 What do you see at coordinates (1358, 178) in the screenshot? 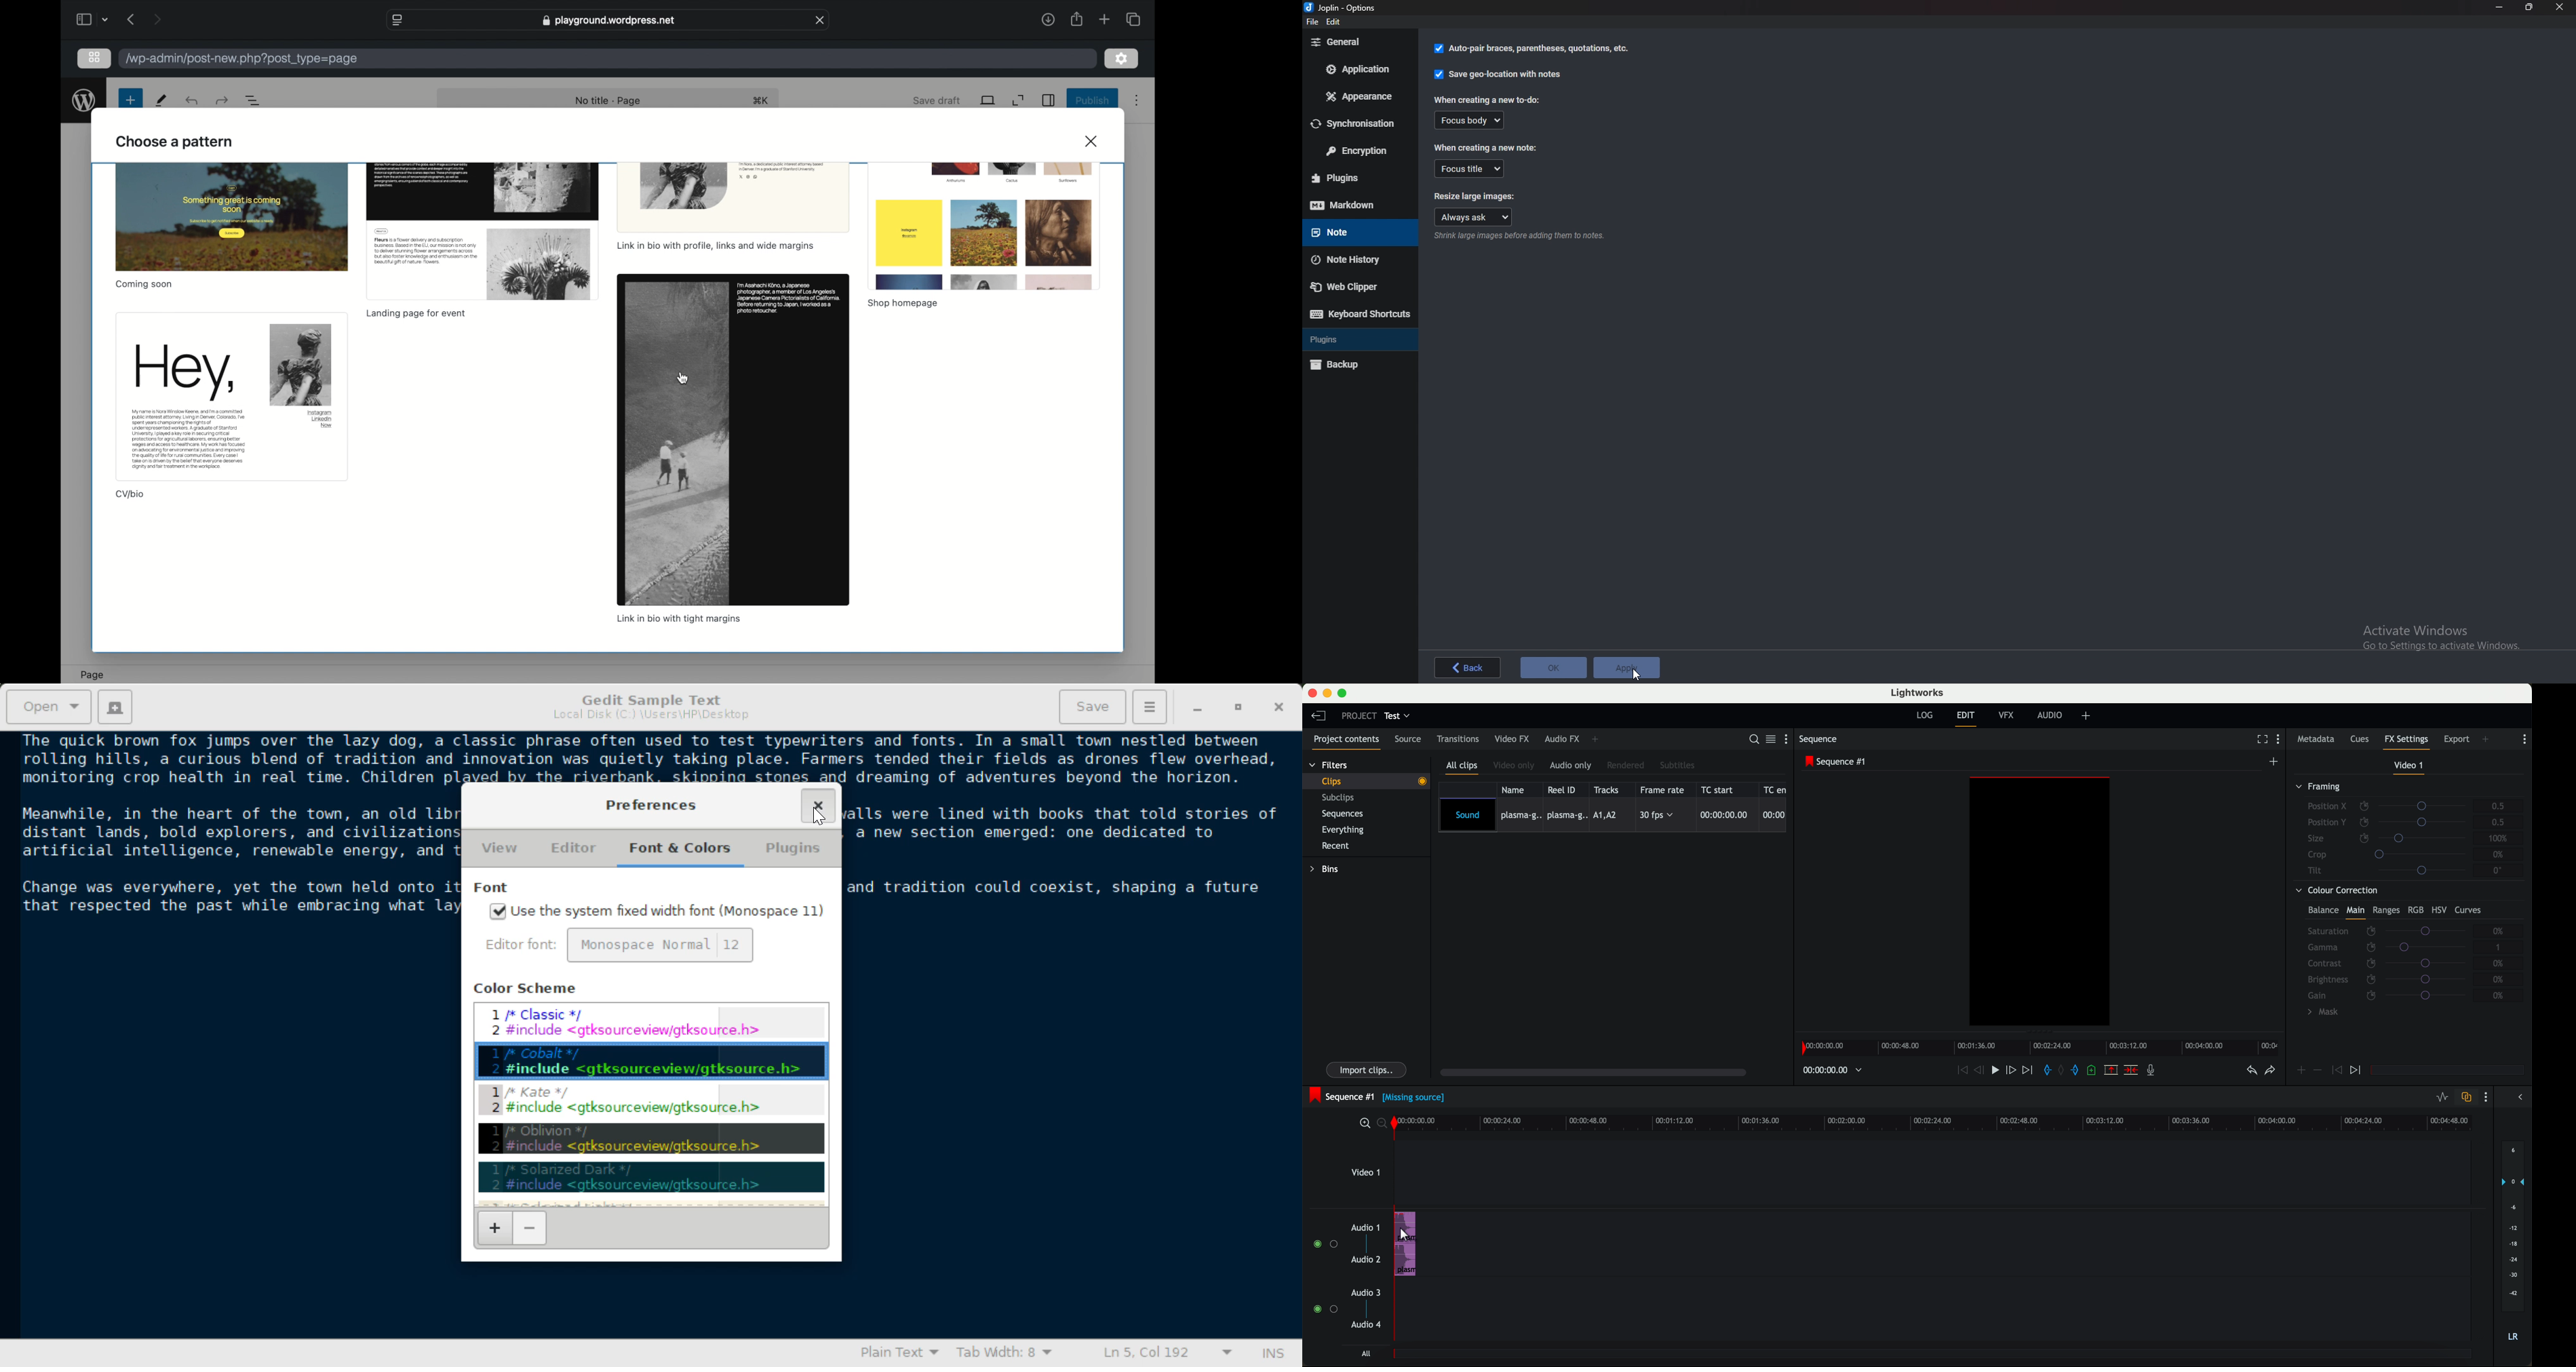
I see `Plugins` at bounding box center [1358, 178].